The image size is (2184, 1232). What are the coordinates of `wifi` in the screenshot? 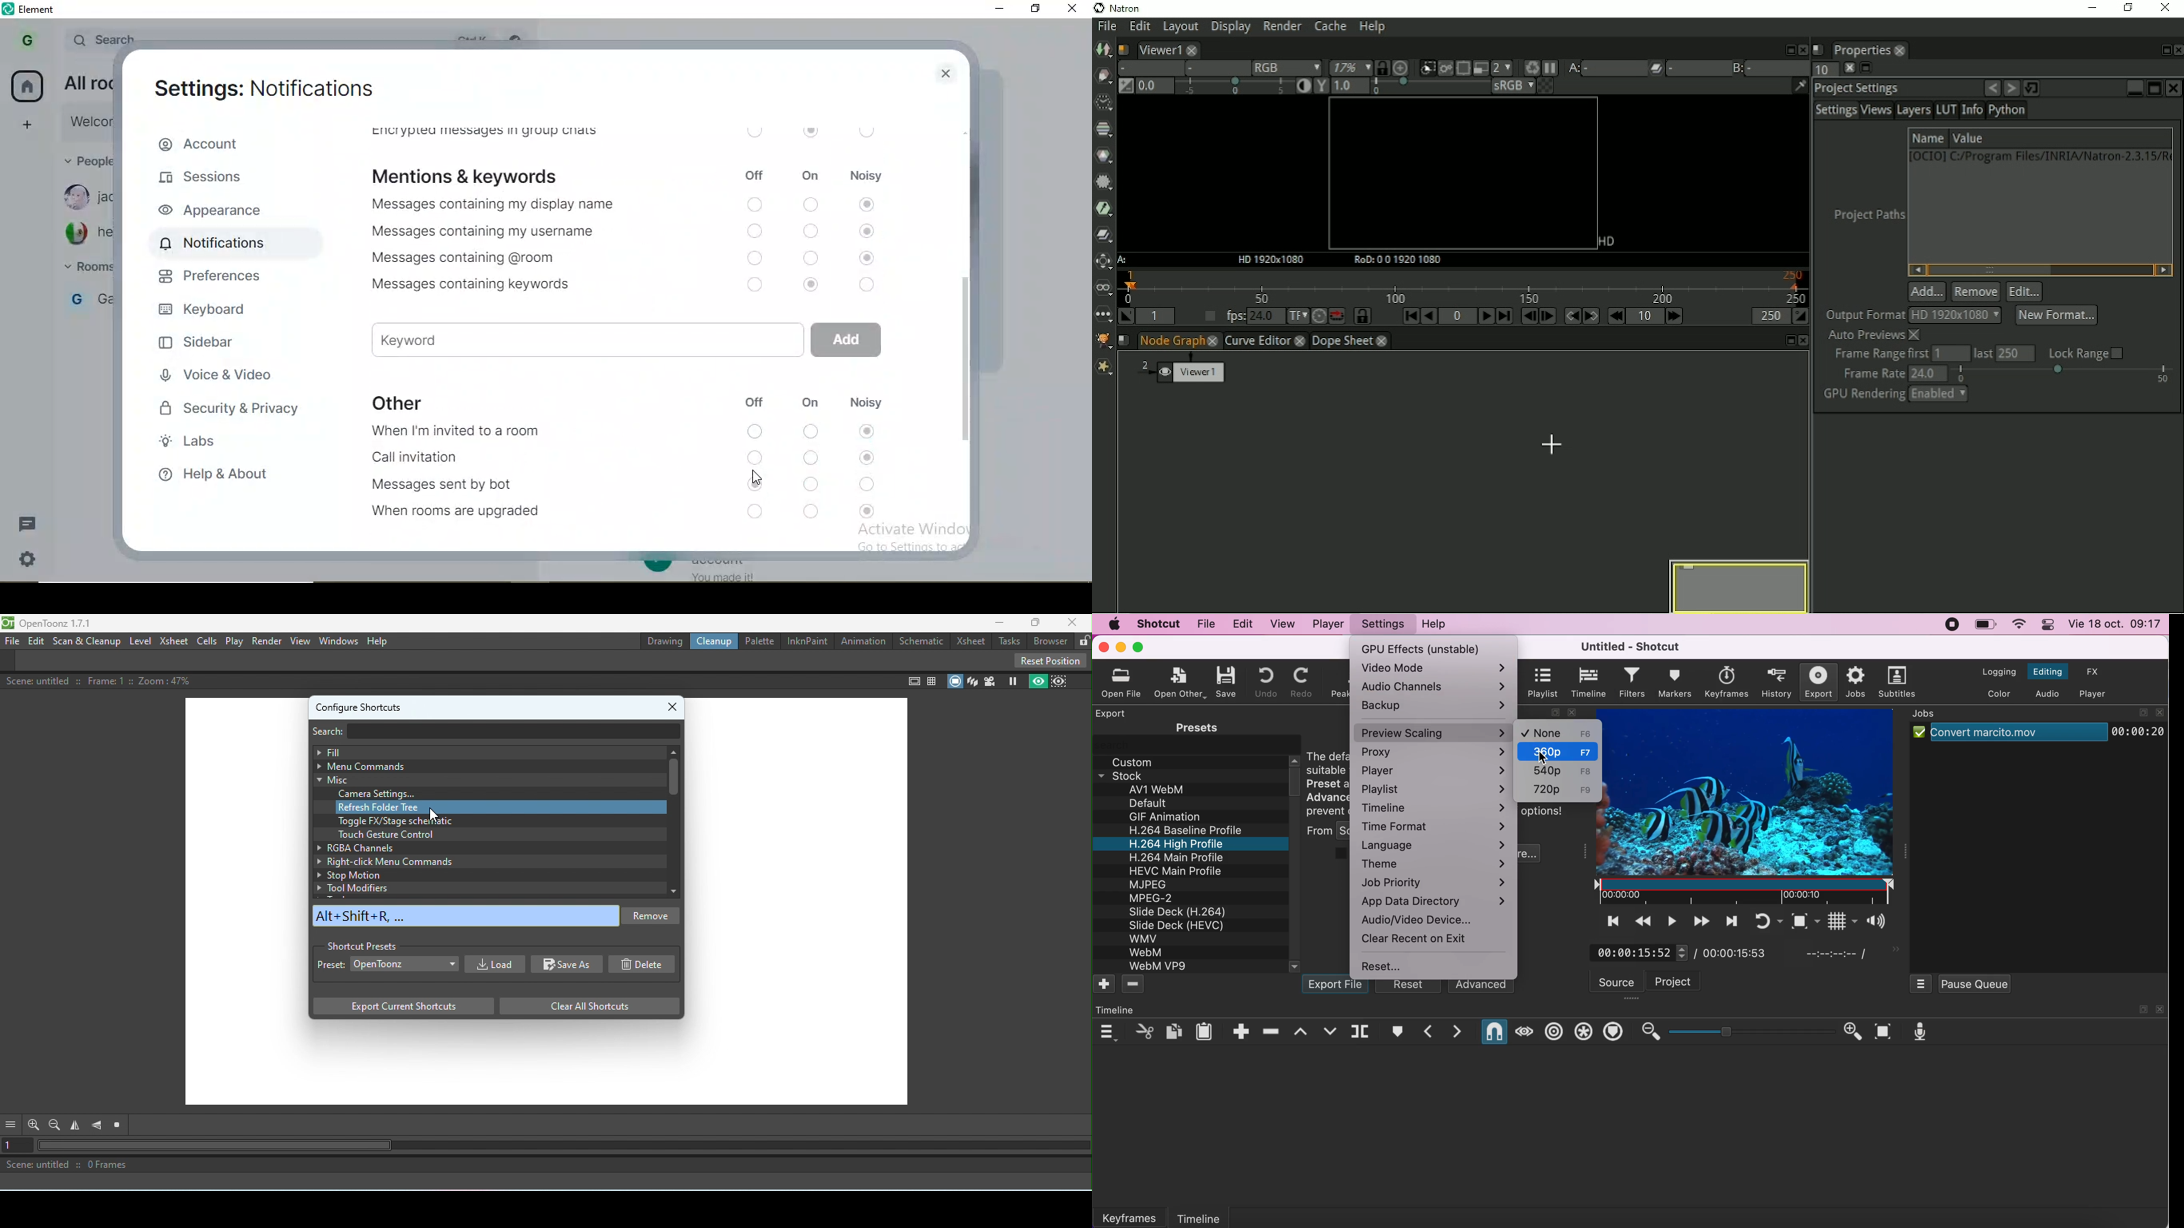 It's located at (2018, 625).